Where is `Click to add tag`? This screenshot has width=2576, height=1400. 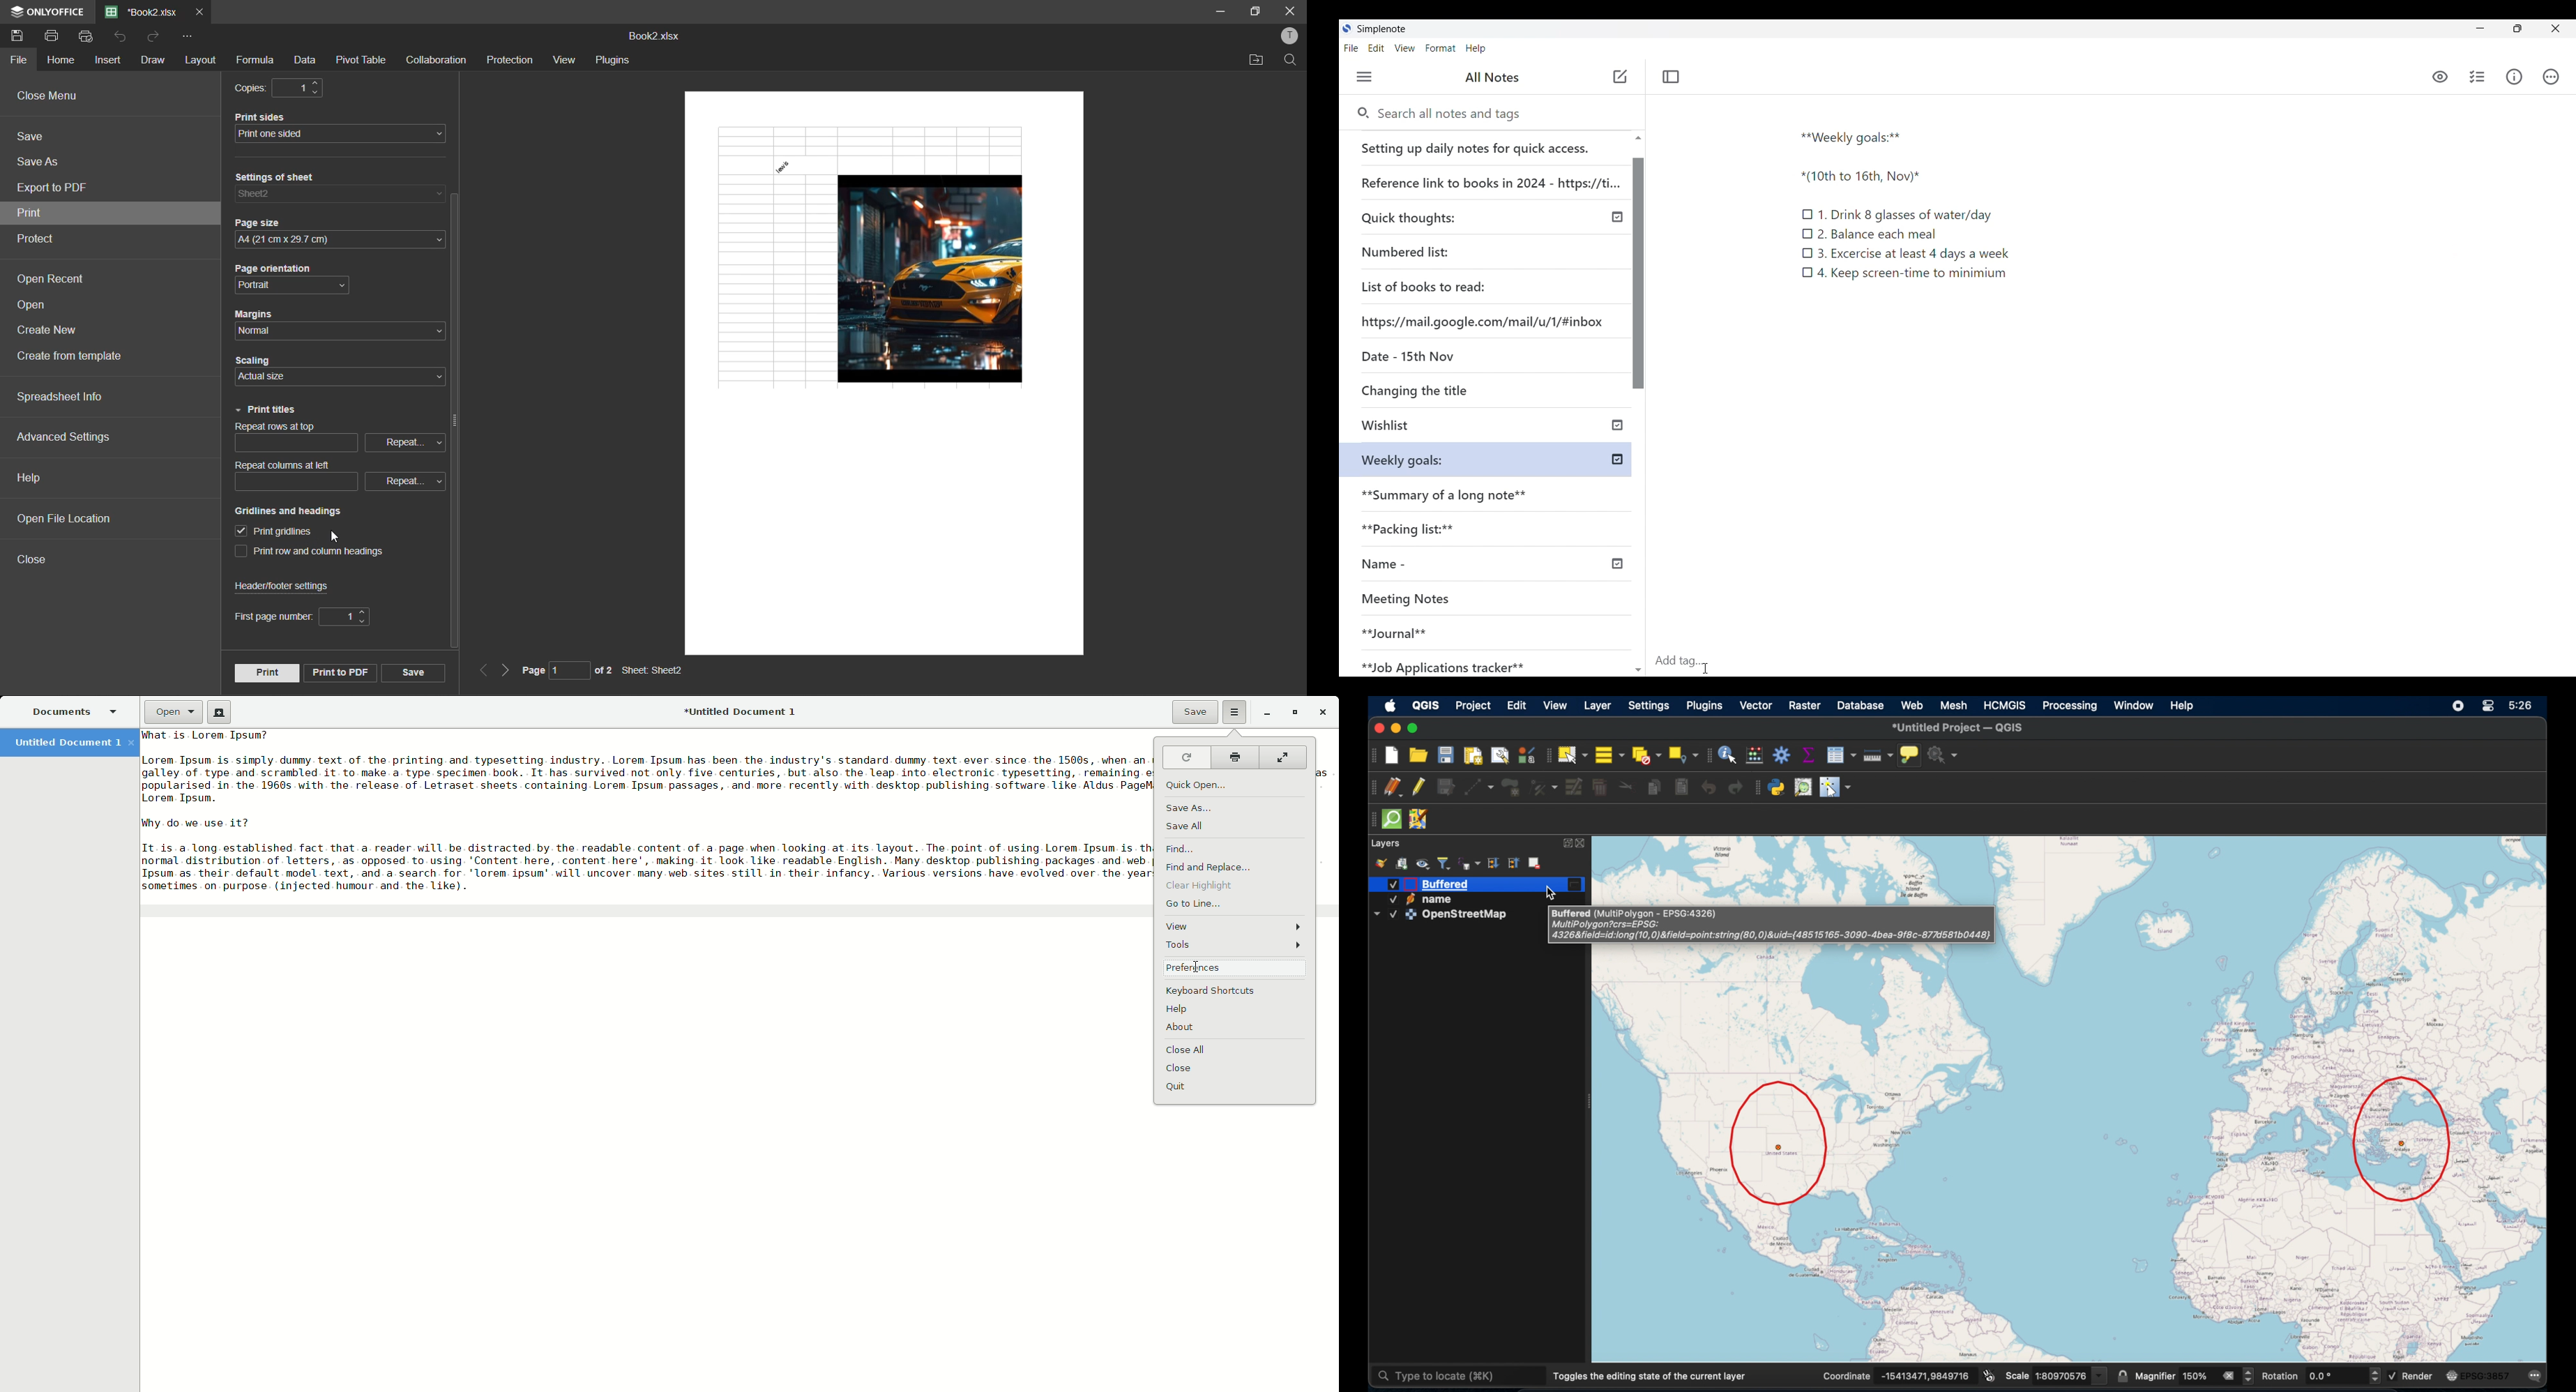
Click to add tag is located at coordinates (1684, 657).